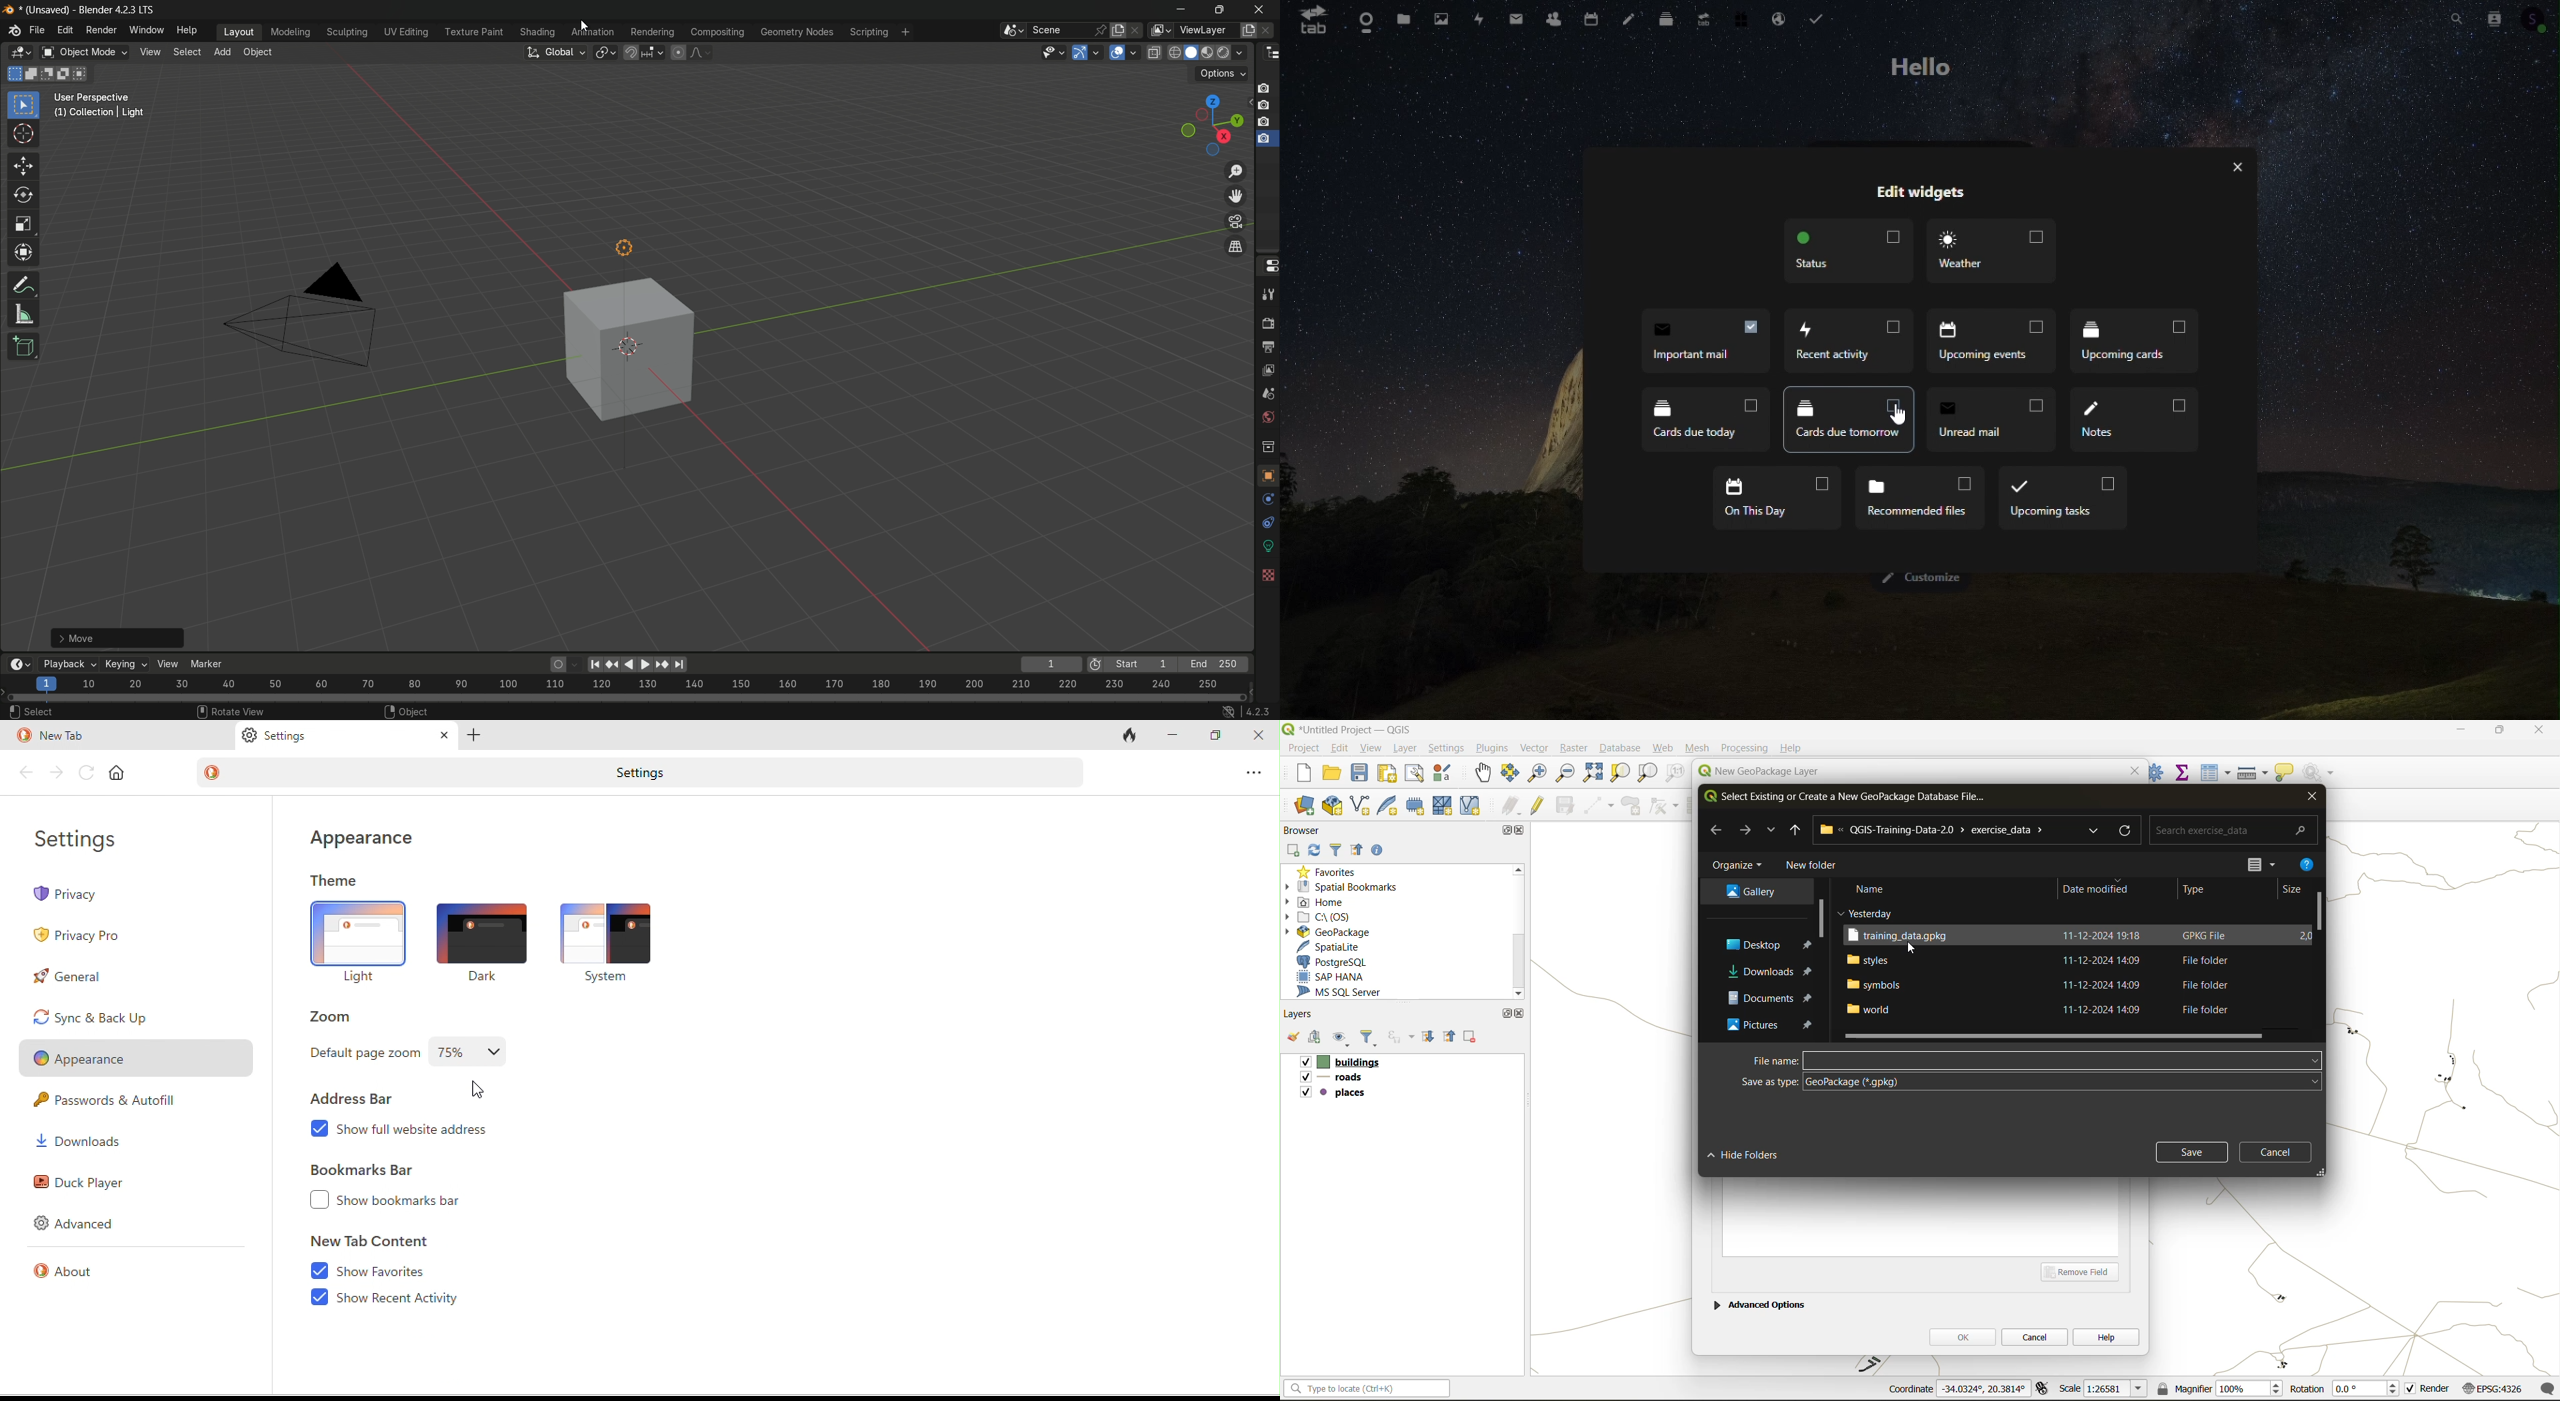 Image resolution: width=2576 pixels, height=1428 pixels. What do you see at coordinates (1101, 30) in the screenshot?
I see `pin scene to workspace` at bounding box center [1101, 30].